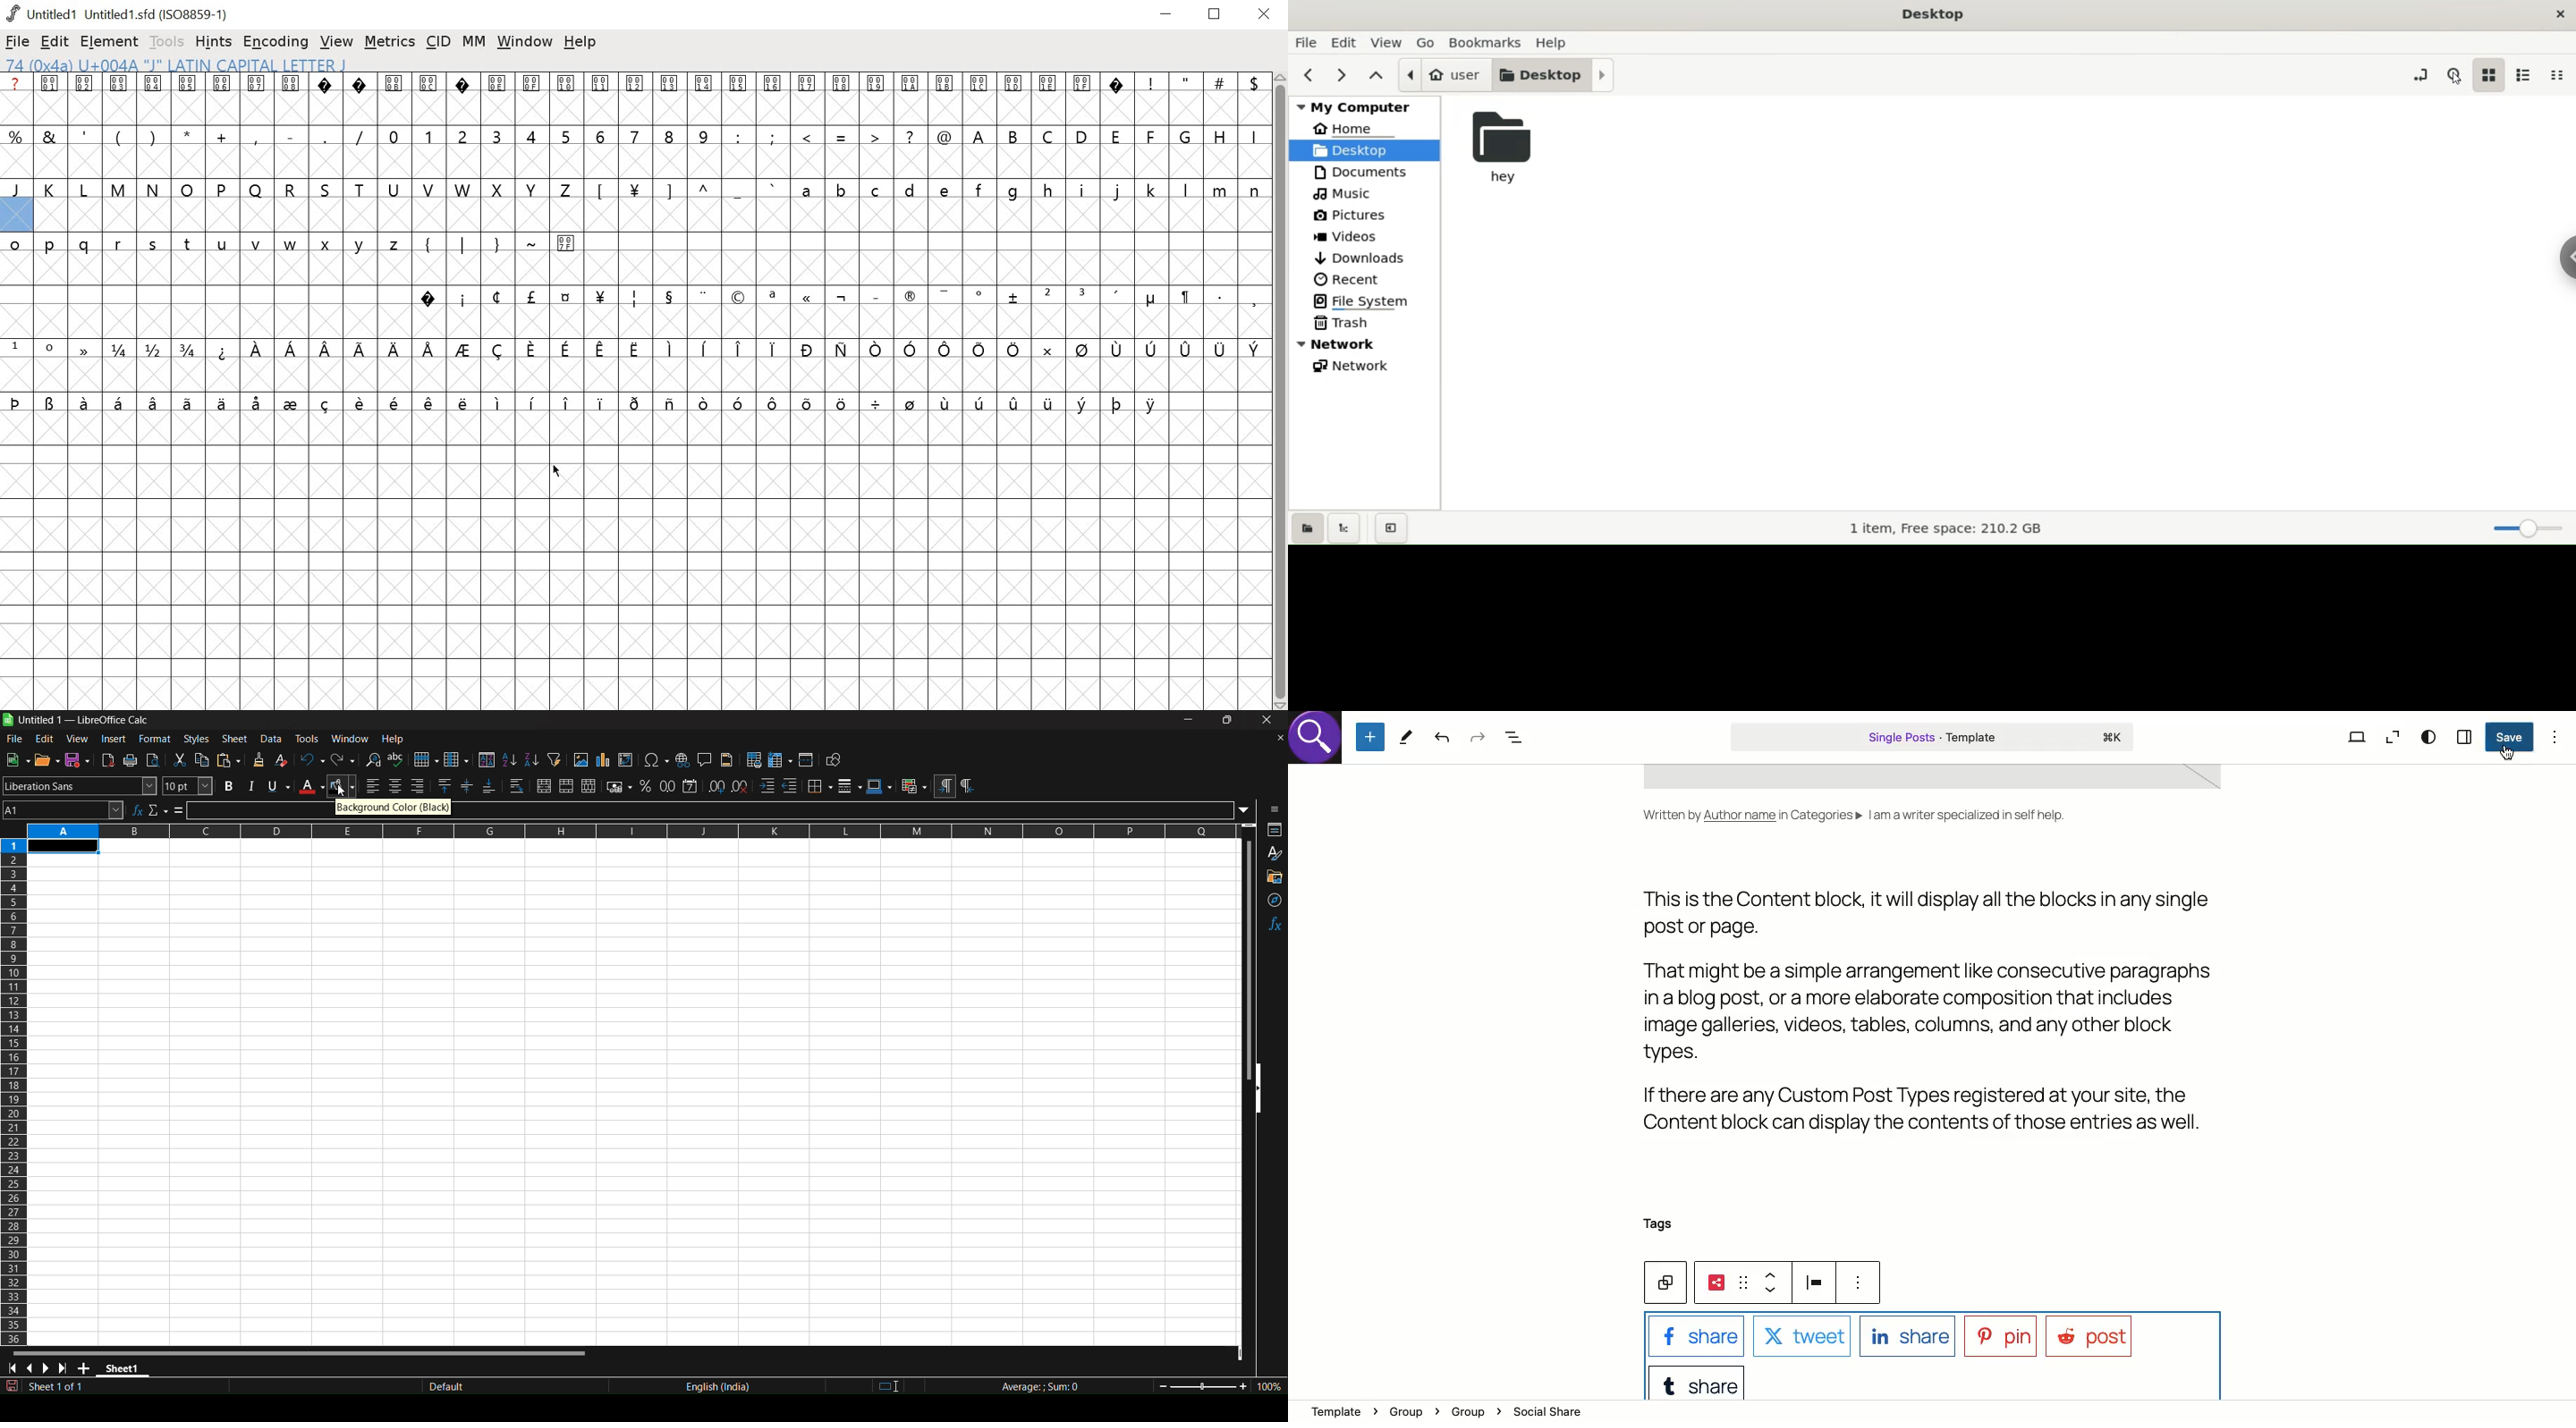  What do you see at coordinates (1921, 14) in the screenshot?
I see `title` at bounding box center [1921, 14].